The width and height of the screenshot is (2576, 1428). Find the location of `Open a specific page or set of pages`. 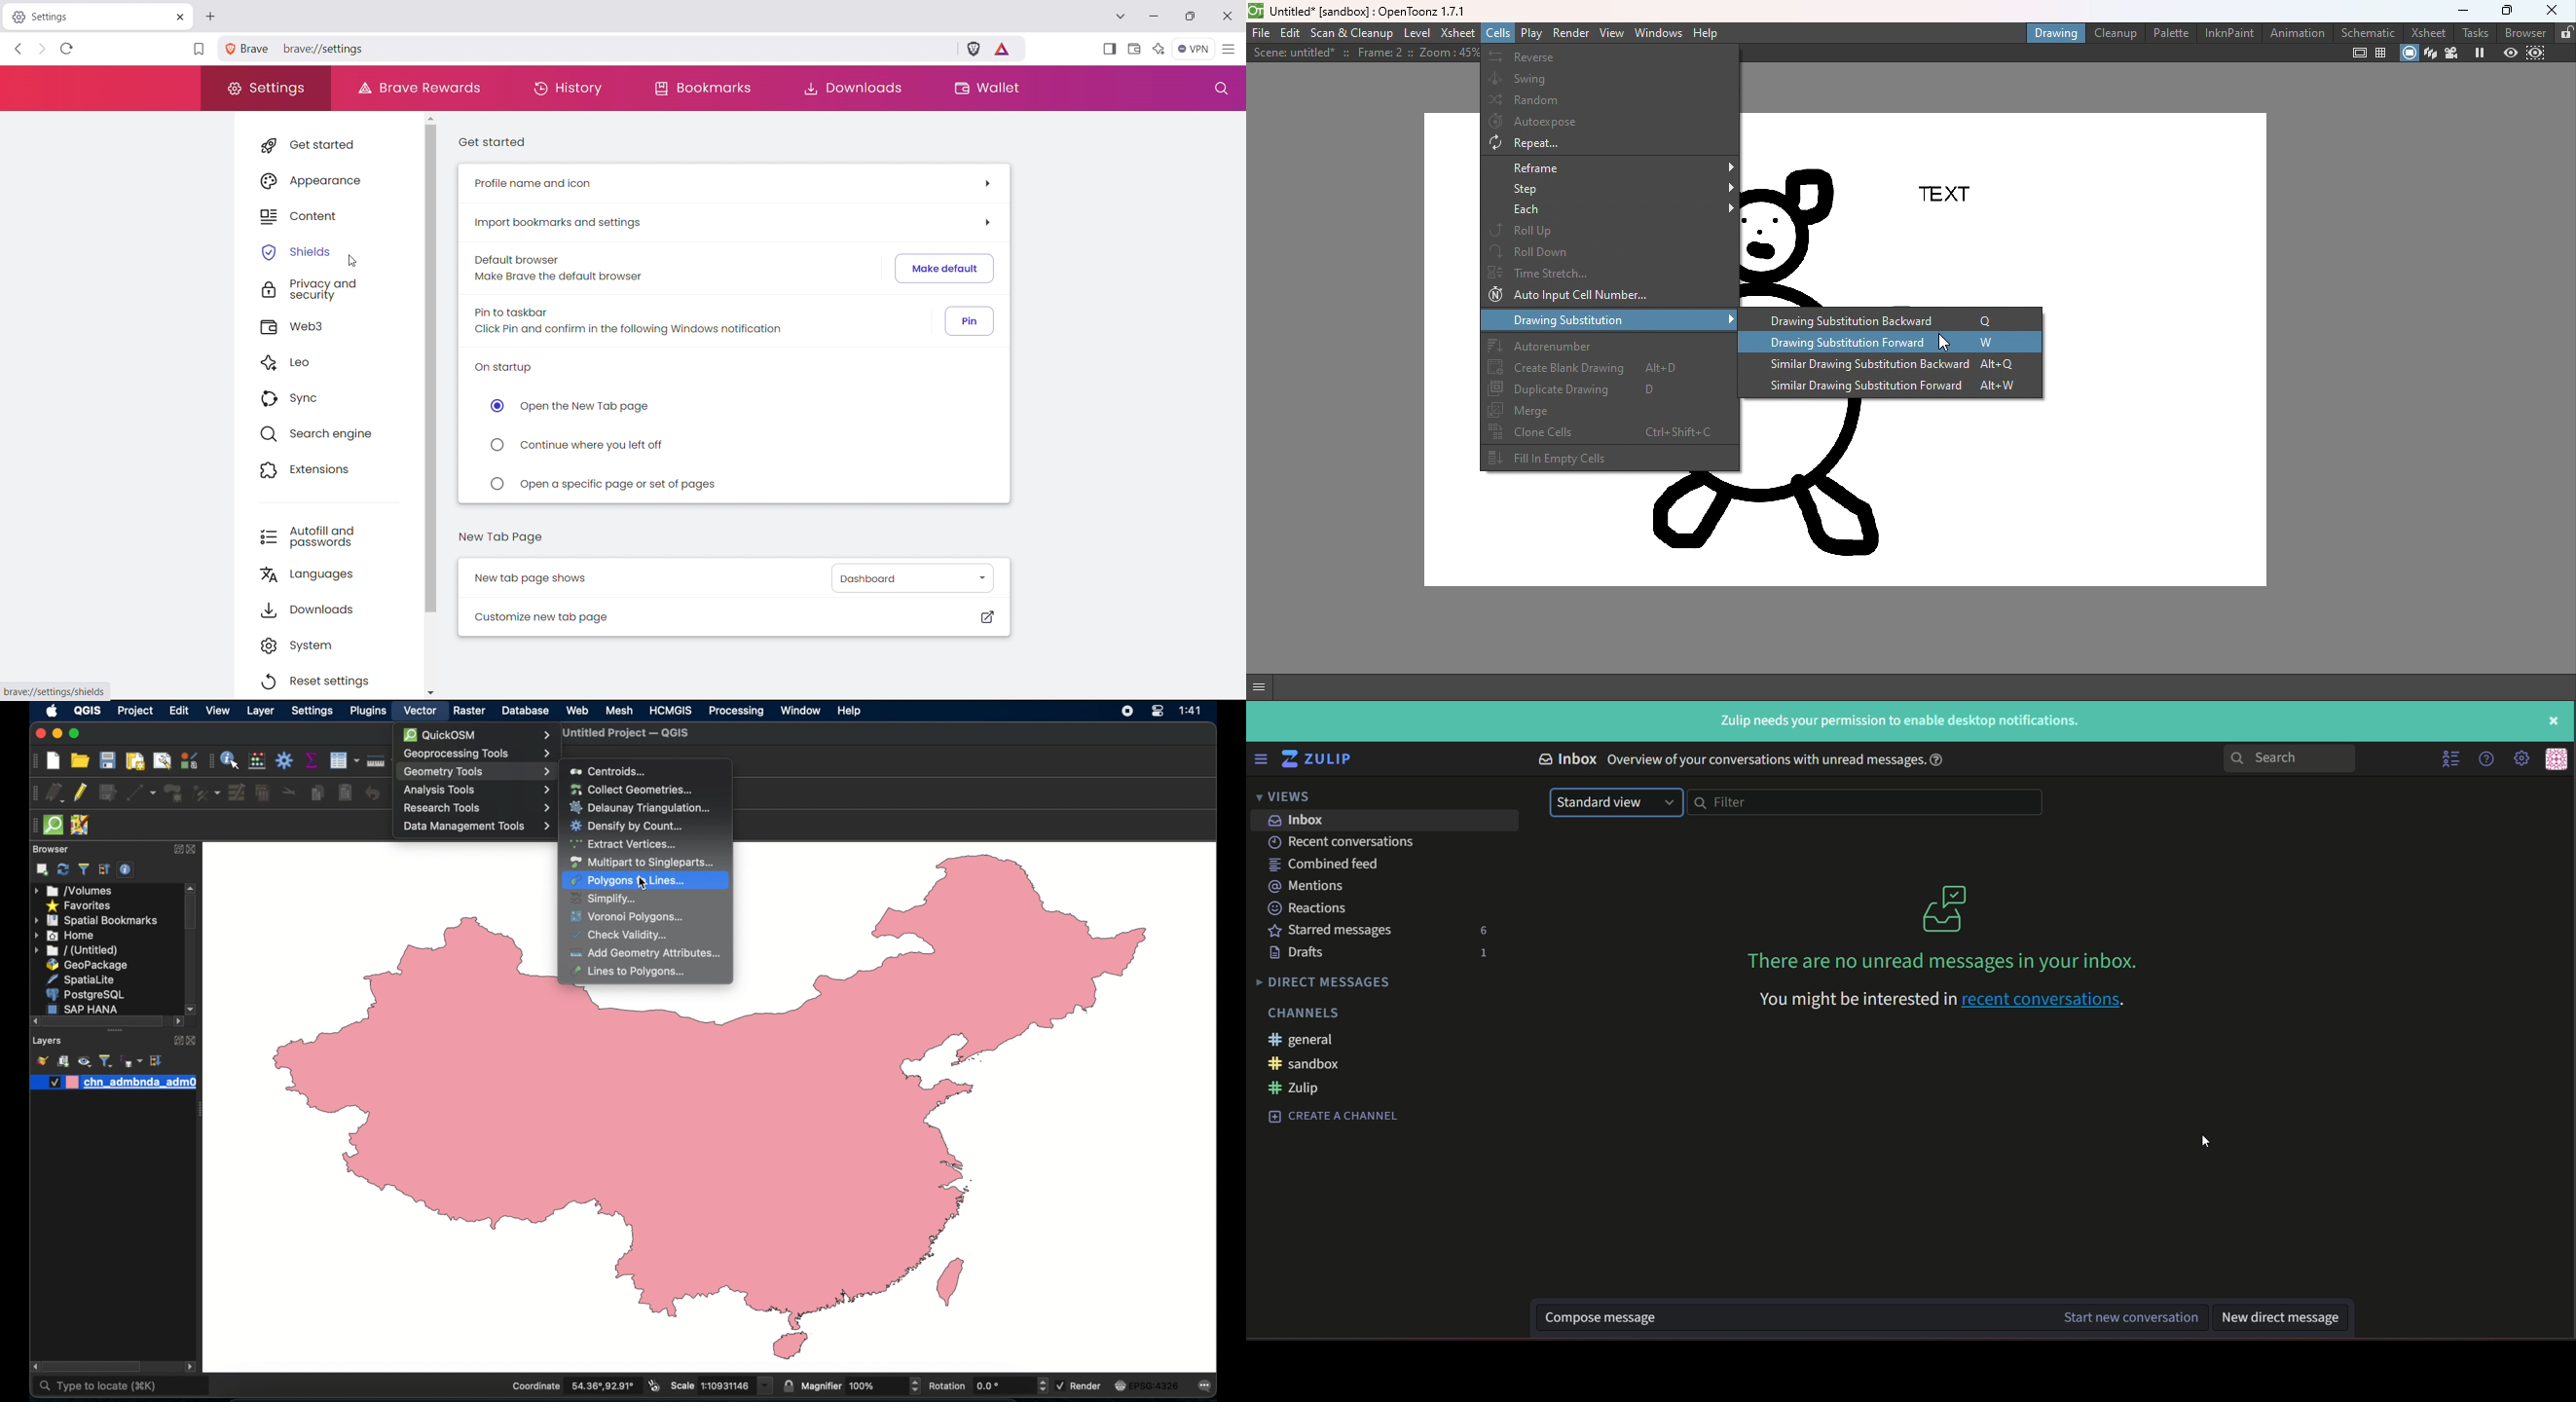

Open a specific page or set of pages is located at coordinates (630, 486).